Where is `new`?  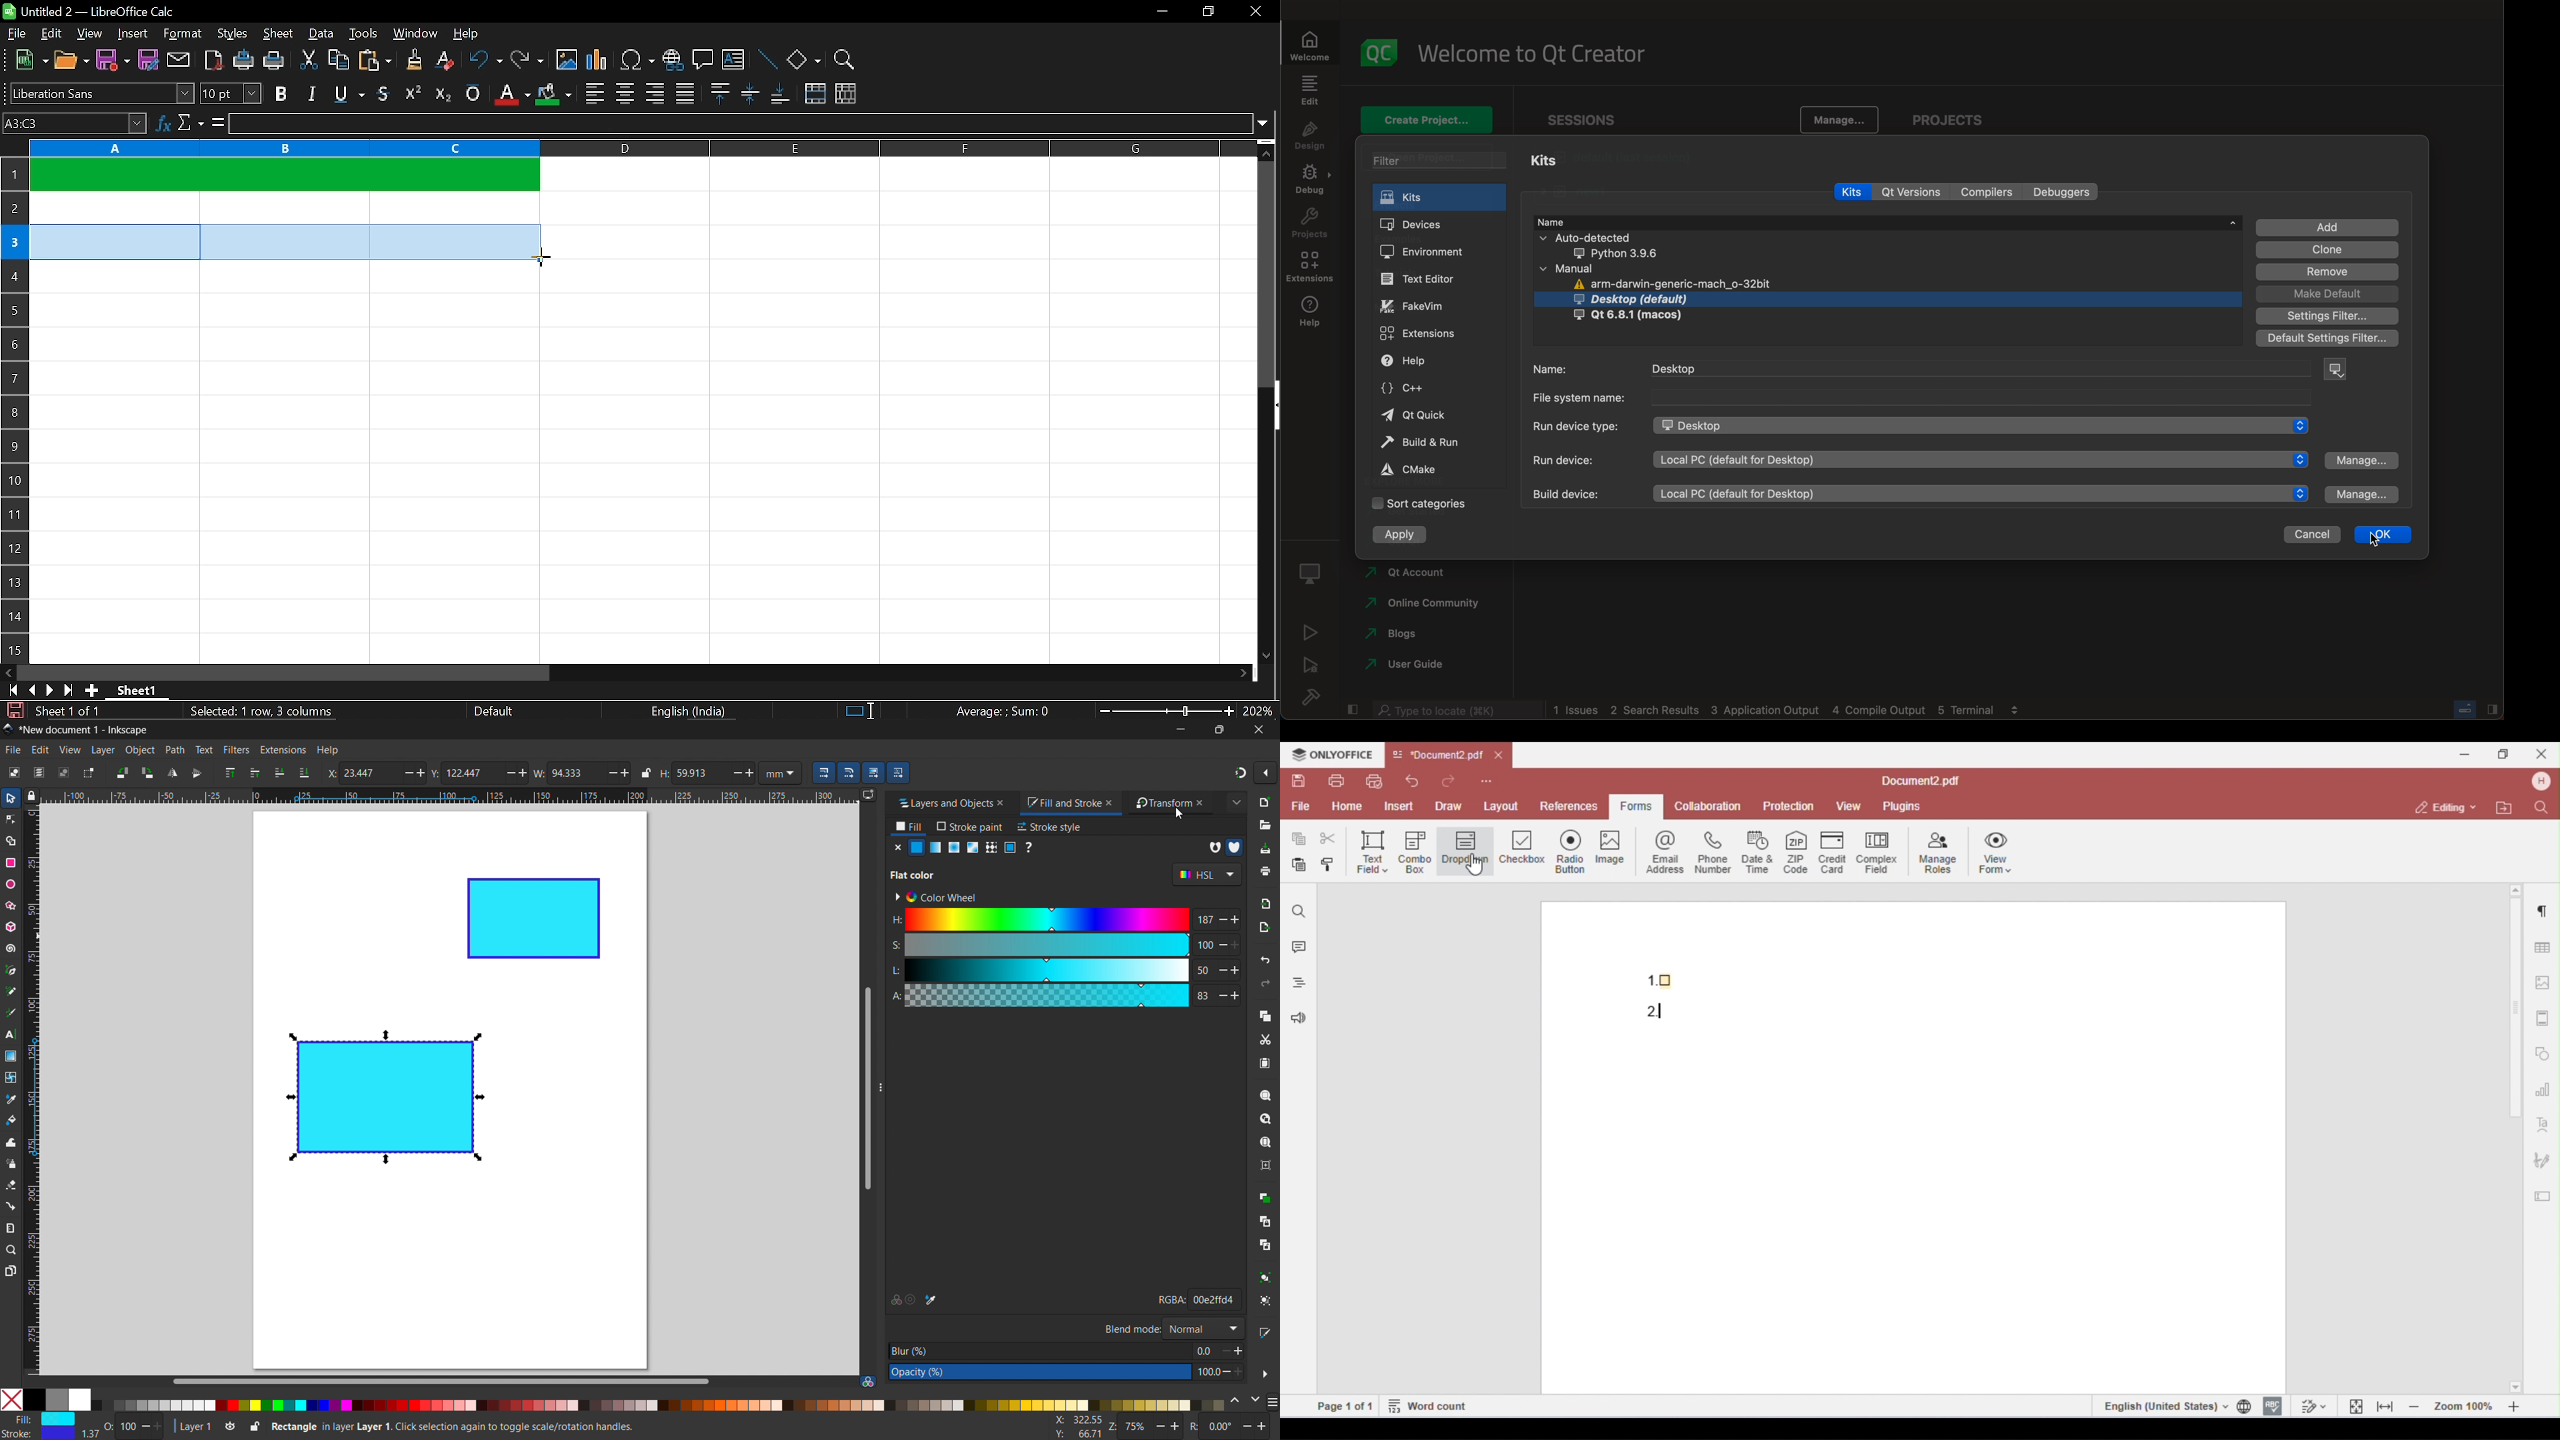
new is located at coordinates (27, 61).